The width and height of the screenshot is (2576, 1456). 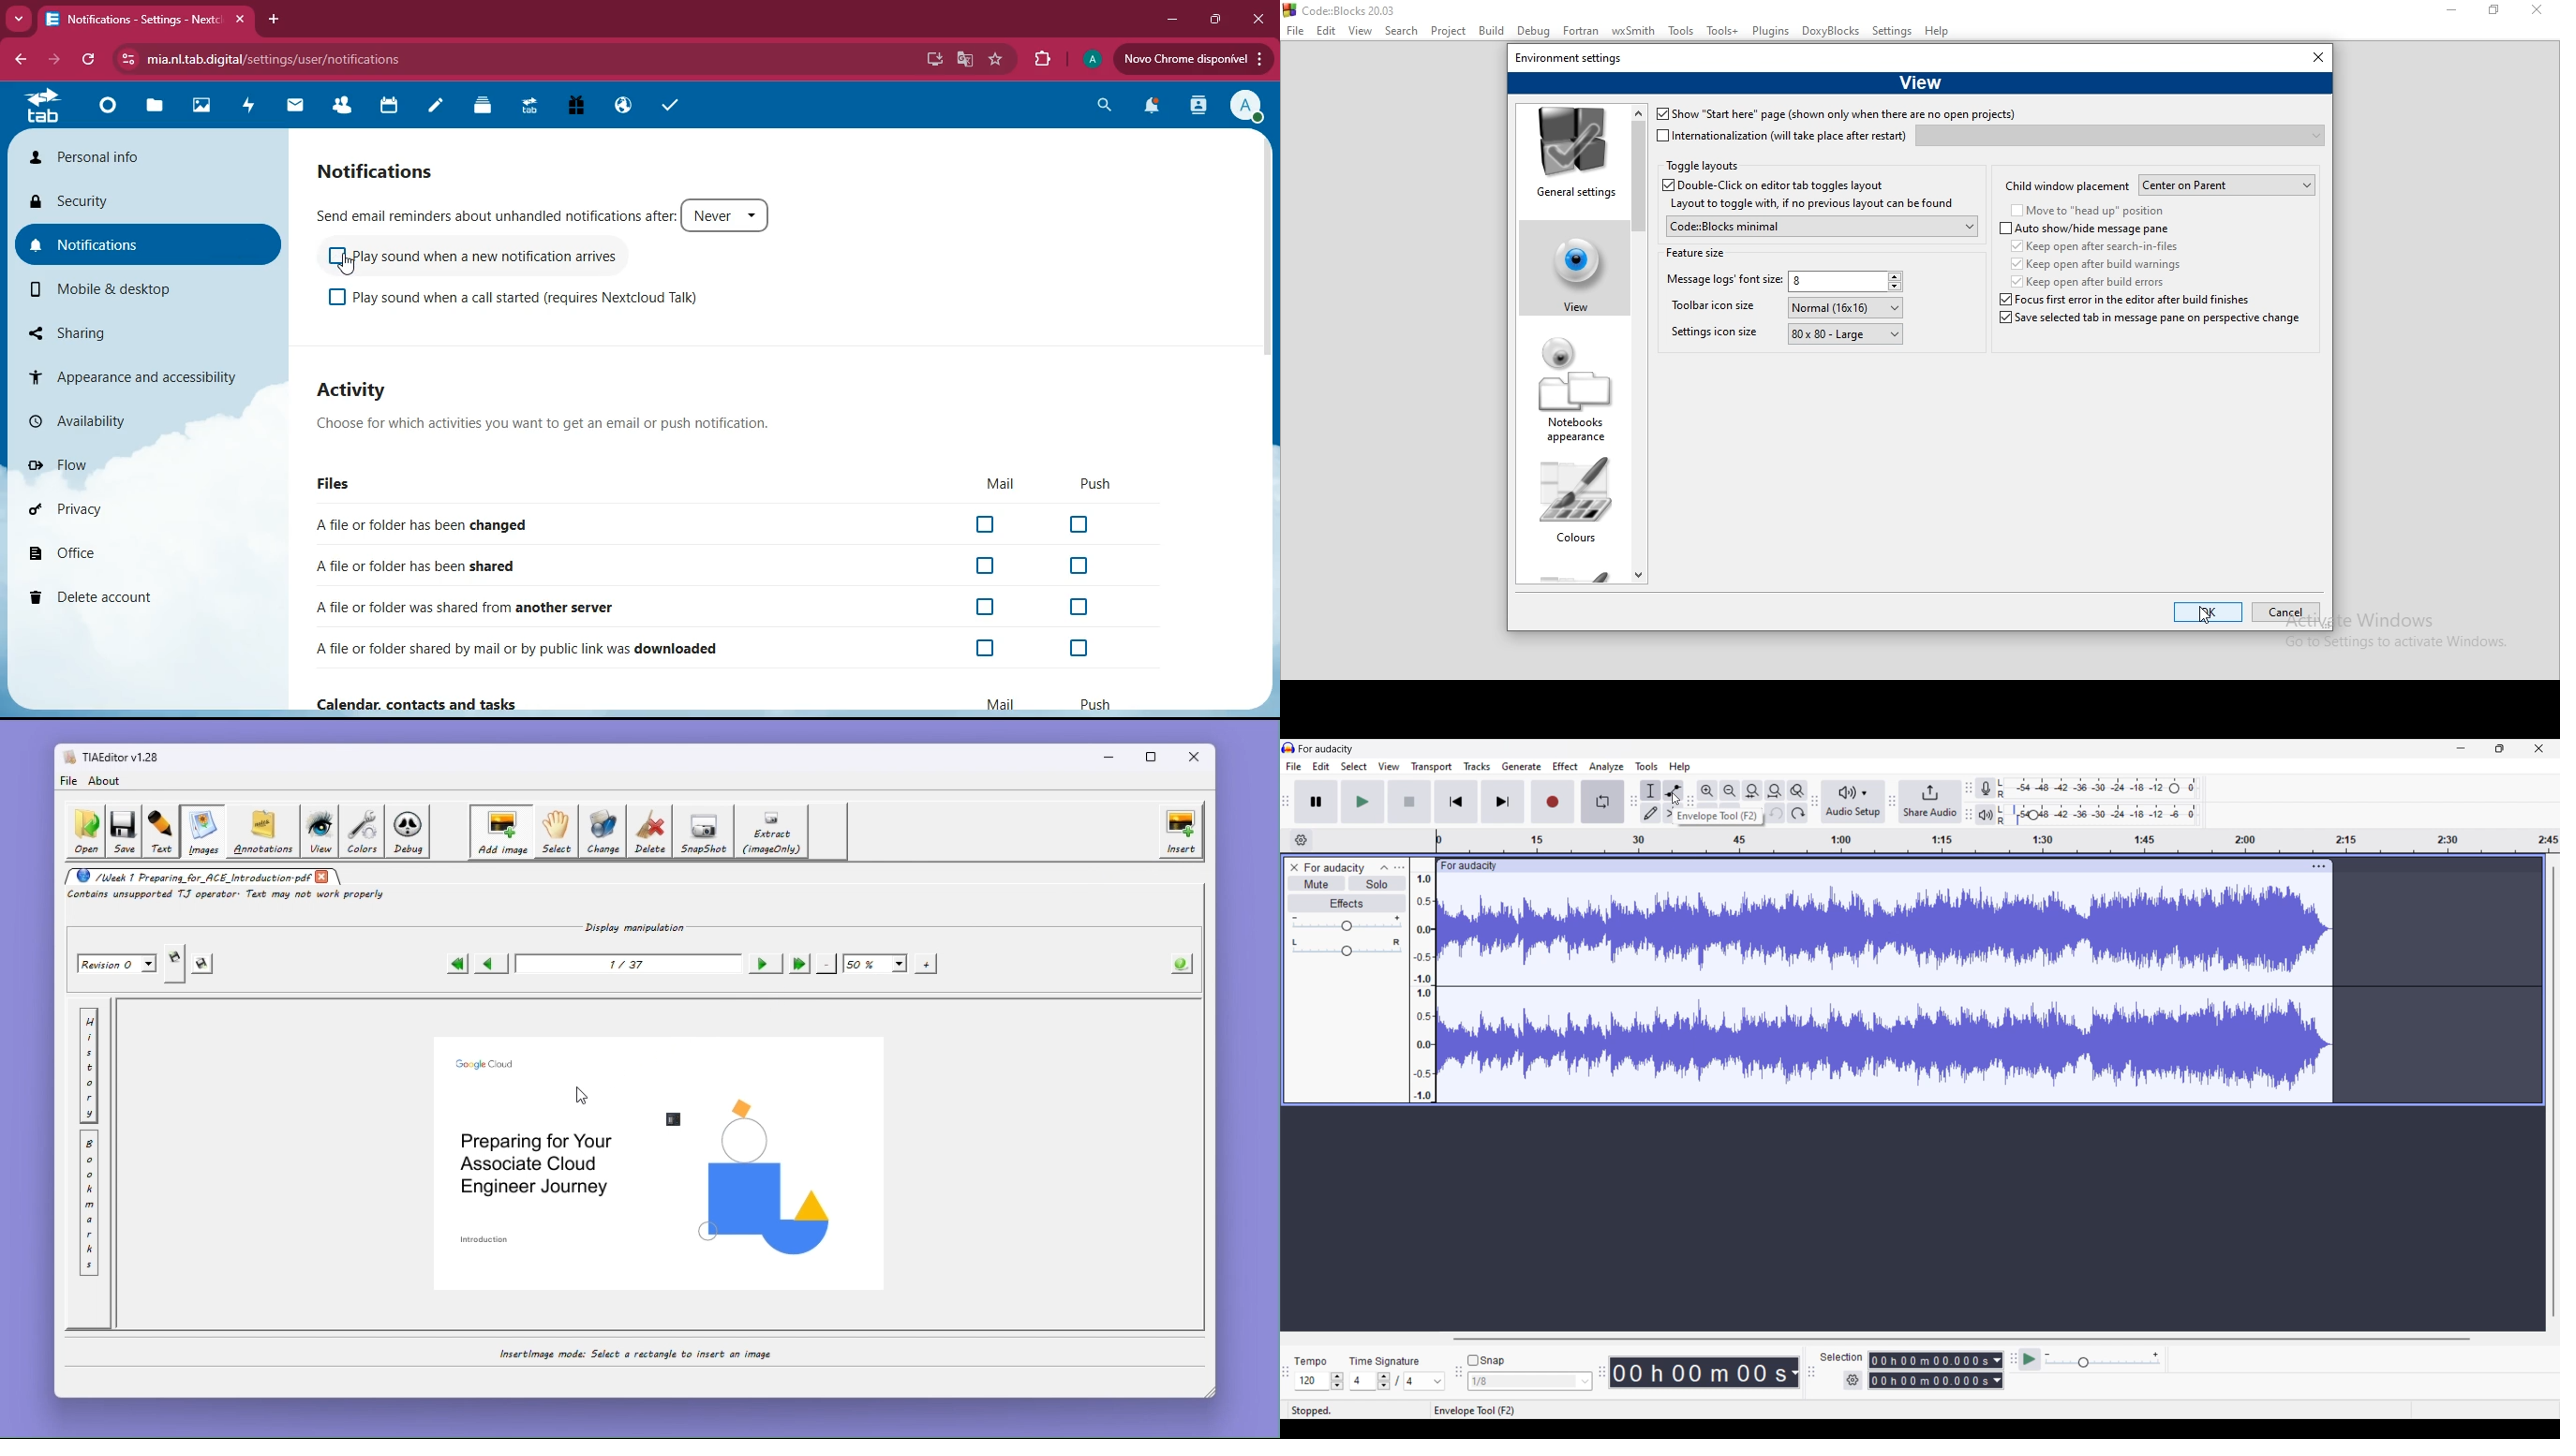 What do you see at coordinates (1853, 802) in the screenshot?
I see `Audio setup` at bounding box center [1853, 802].